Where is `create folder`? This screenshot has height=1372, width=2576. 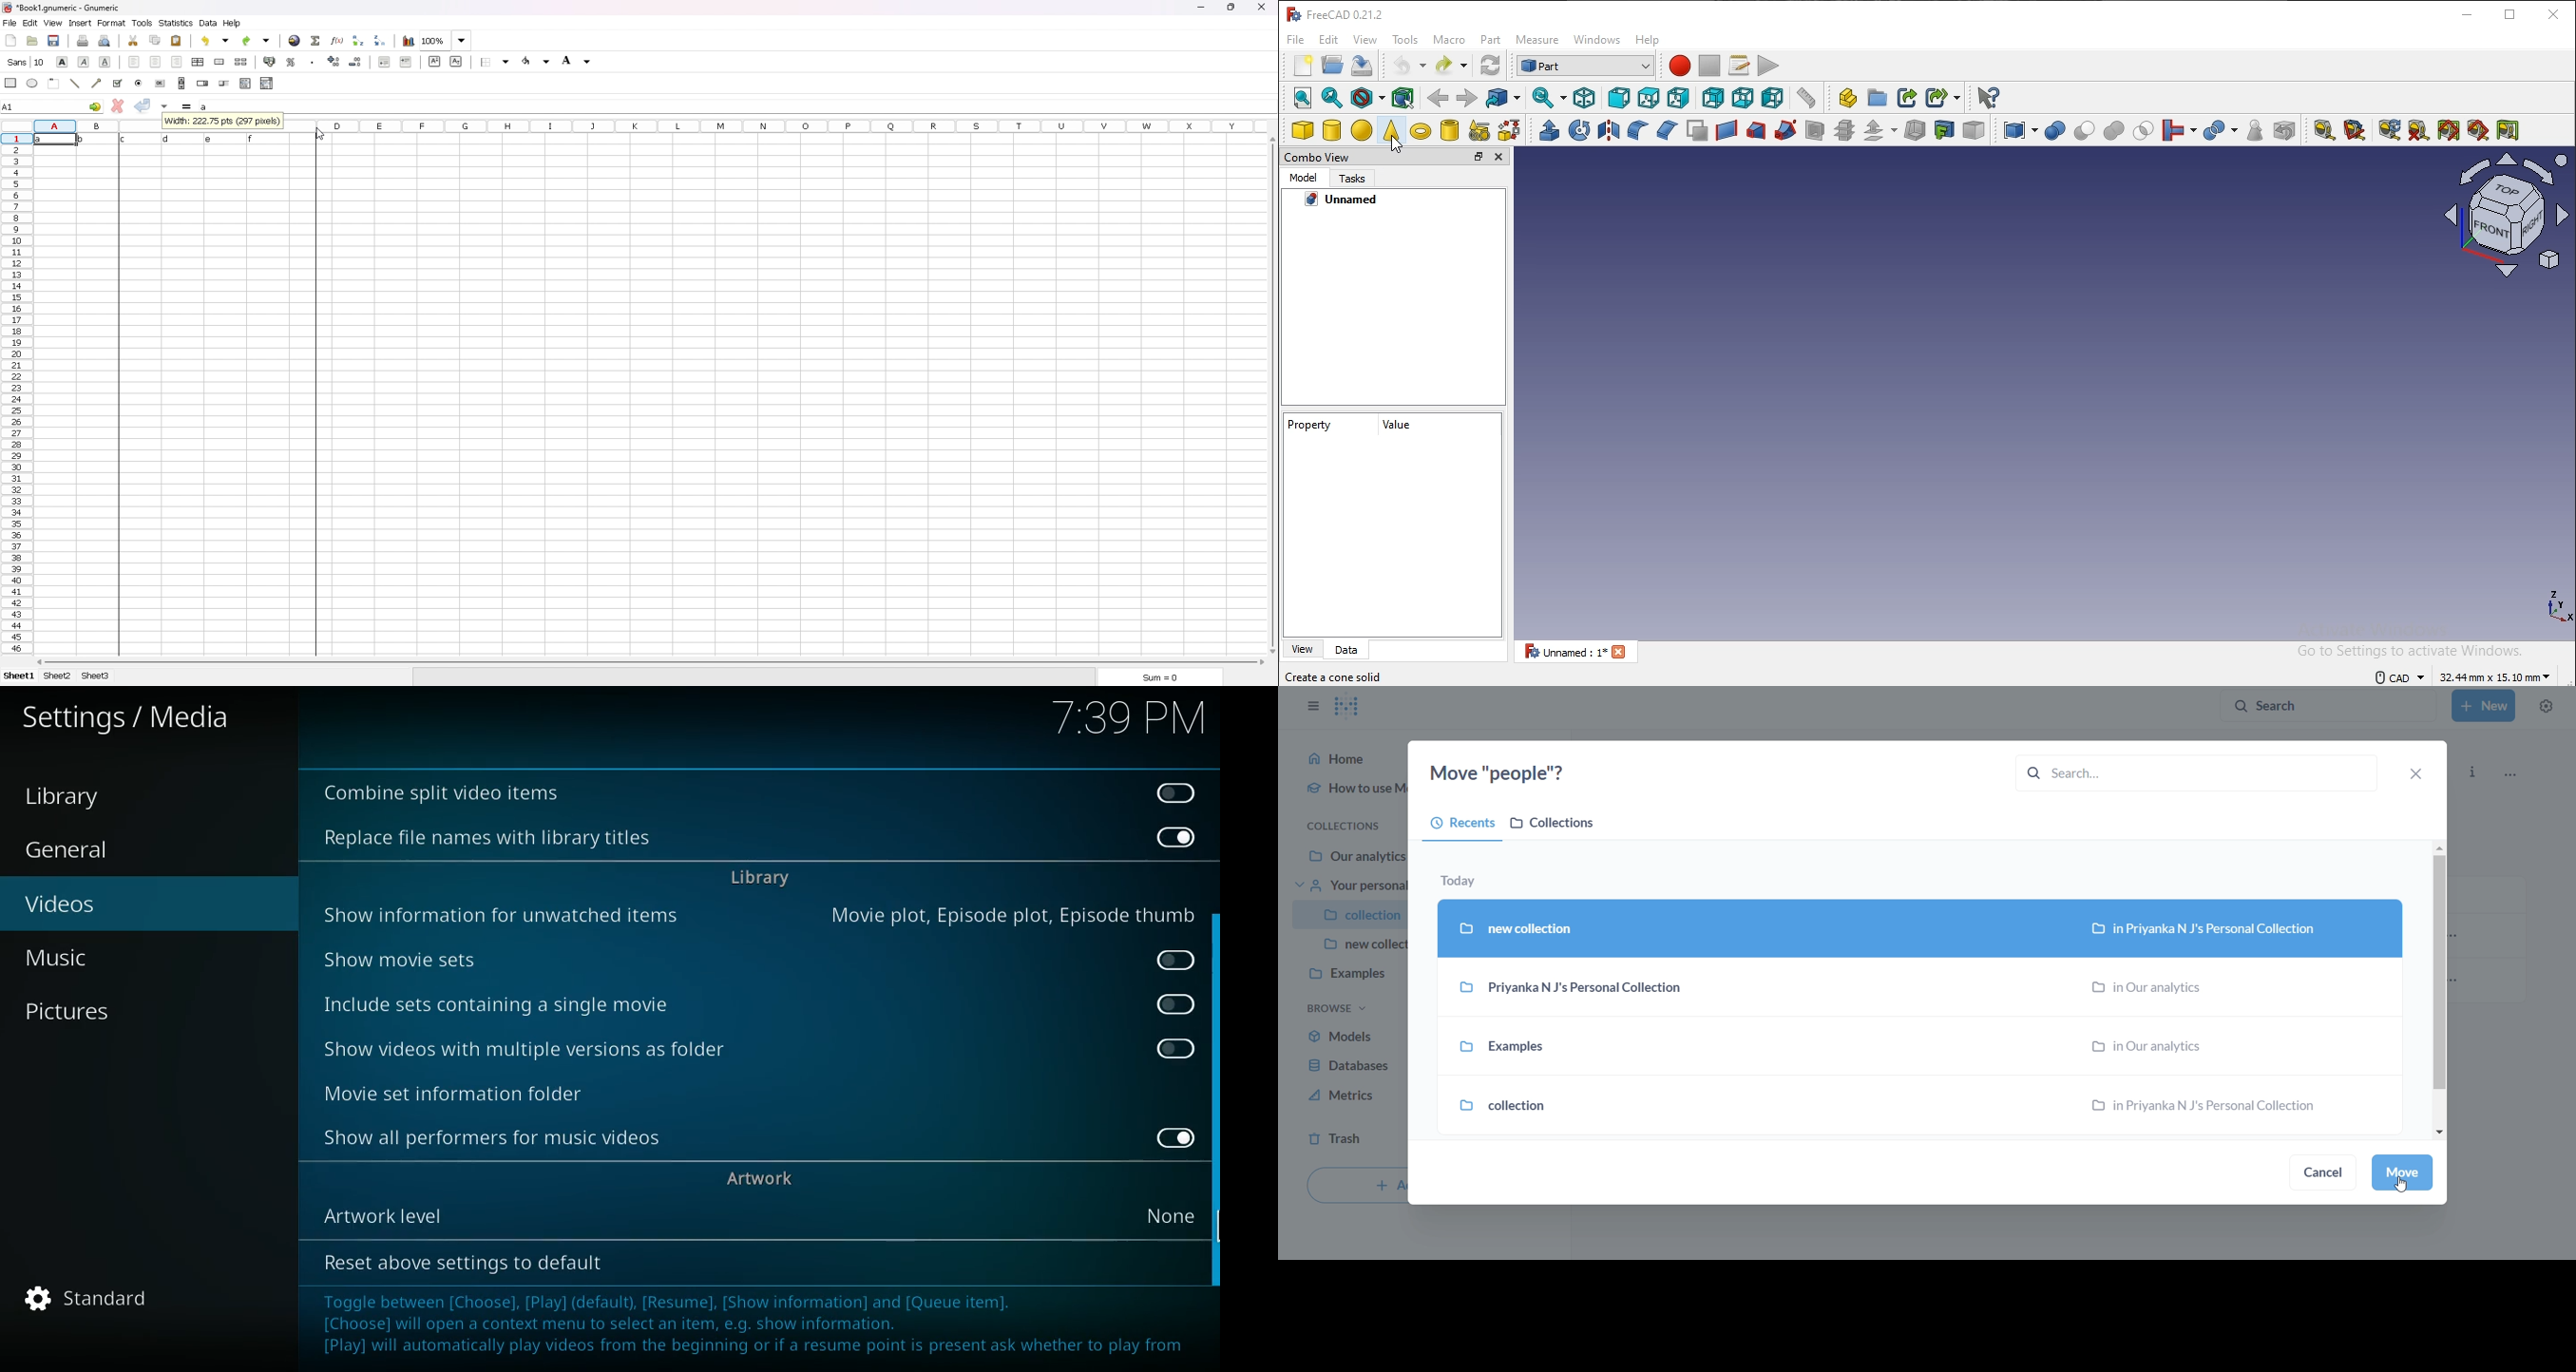
create folder is located at coordinates (1880, 96).